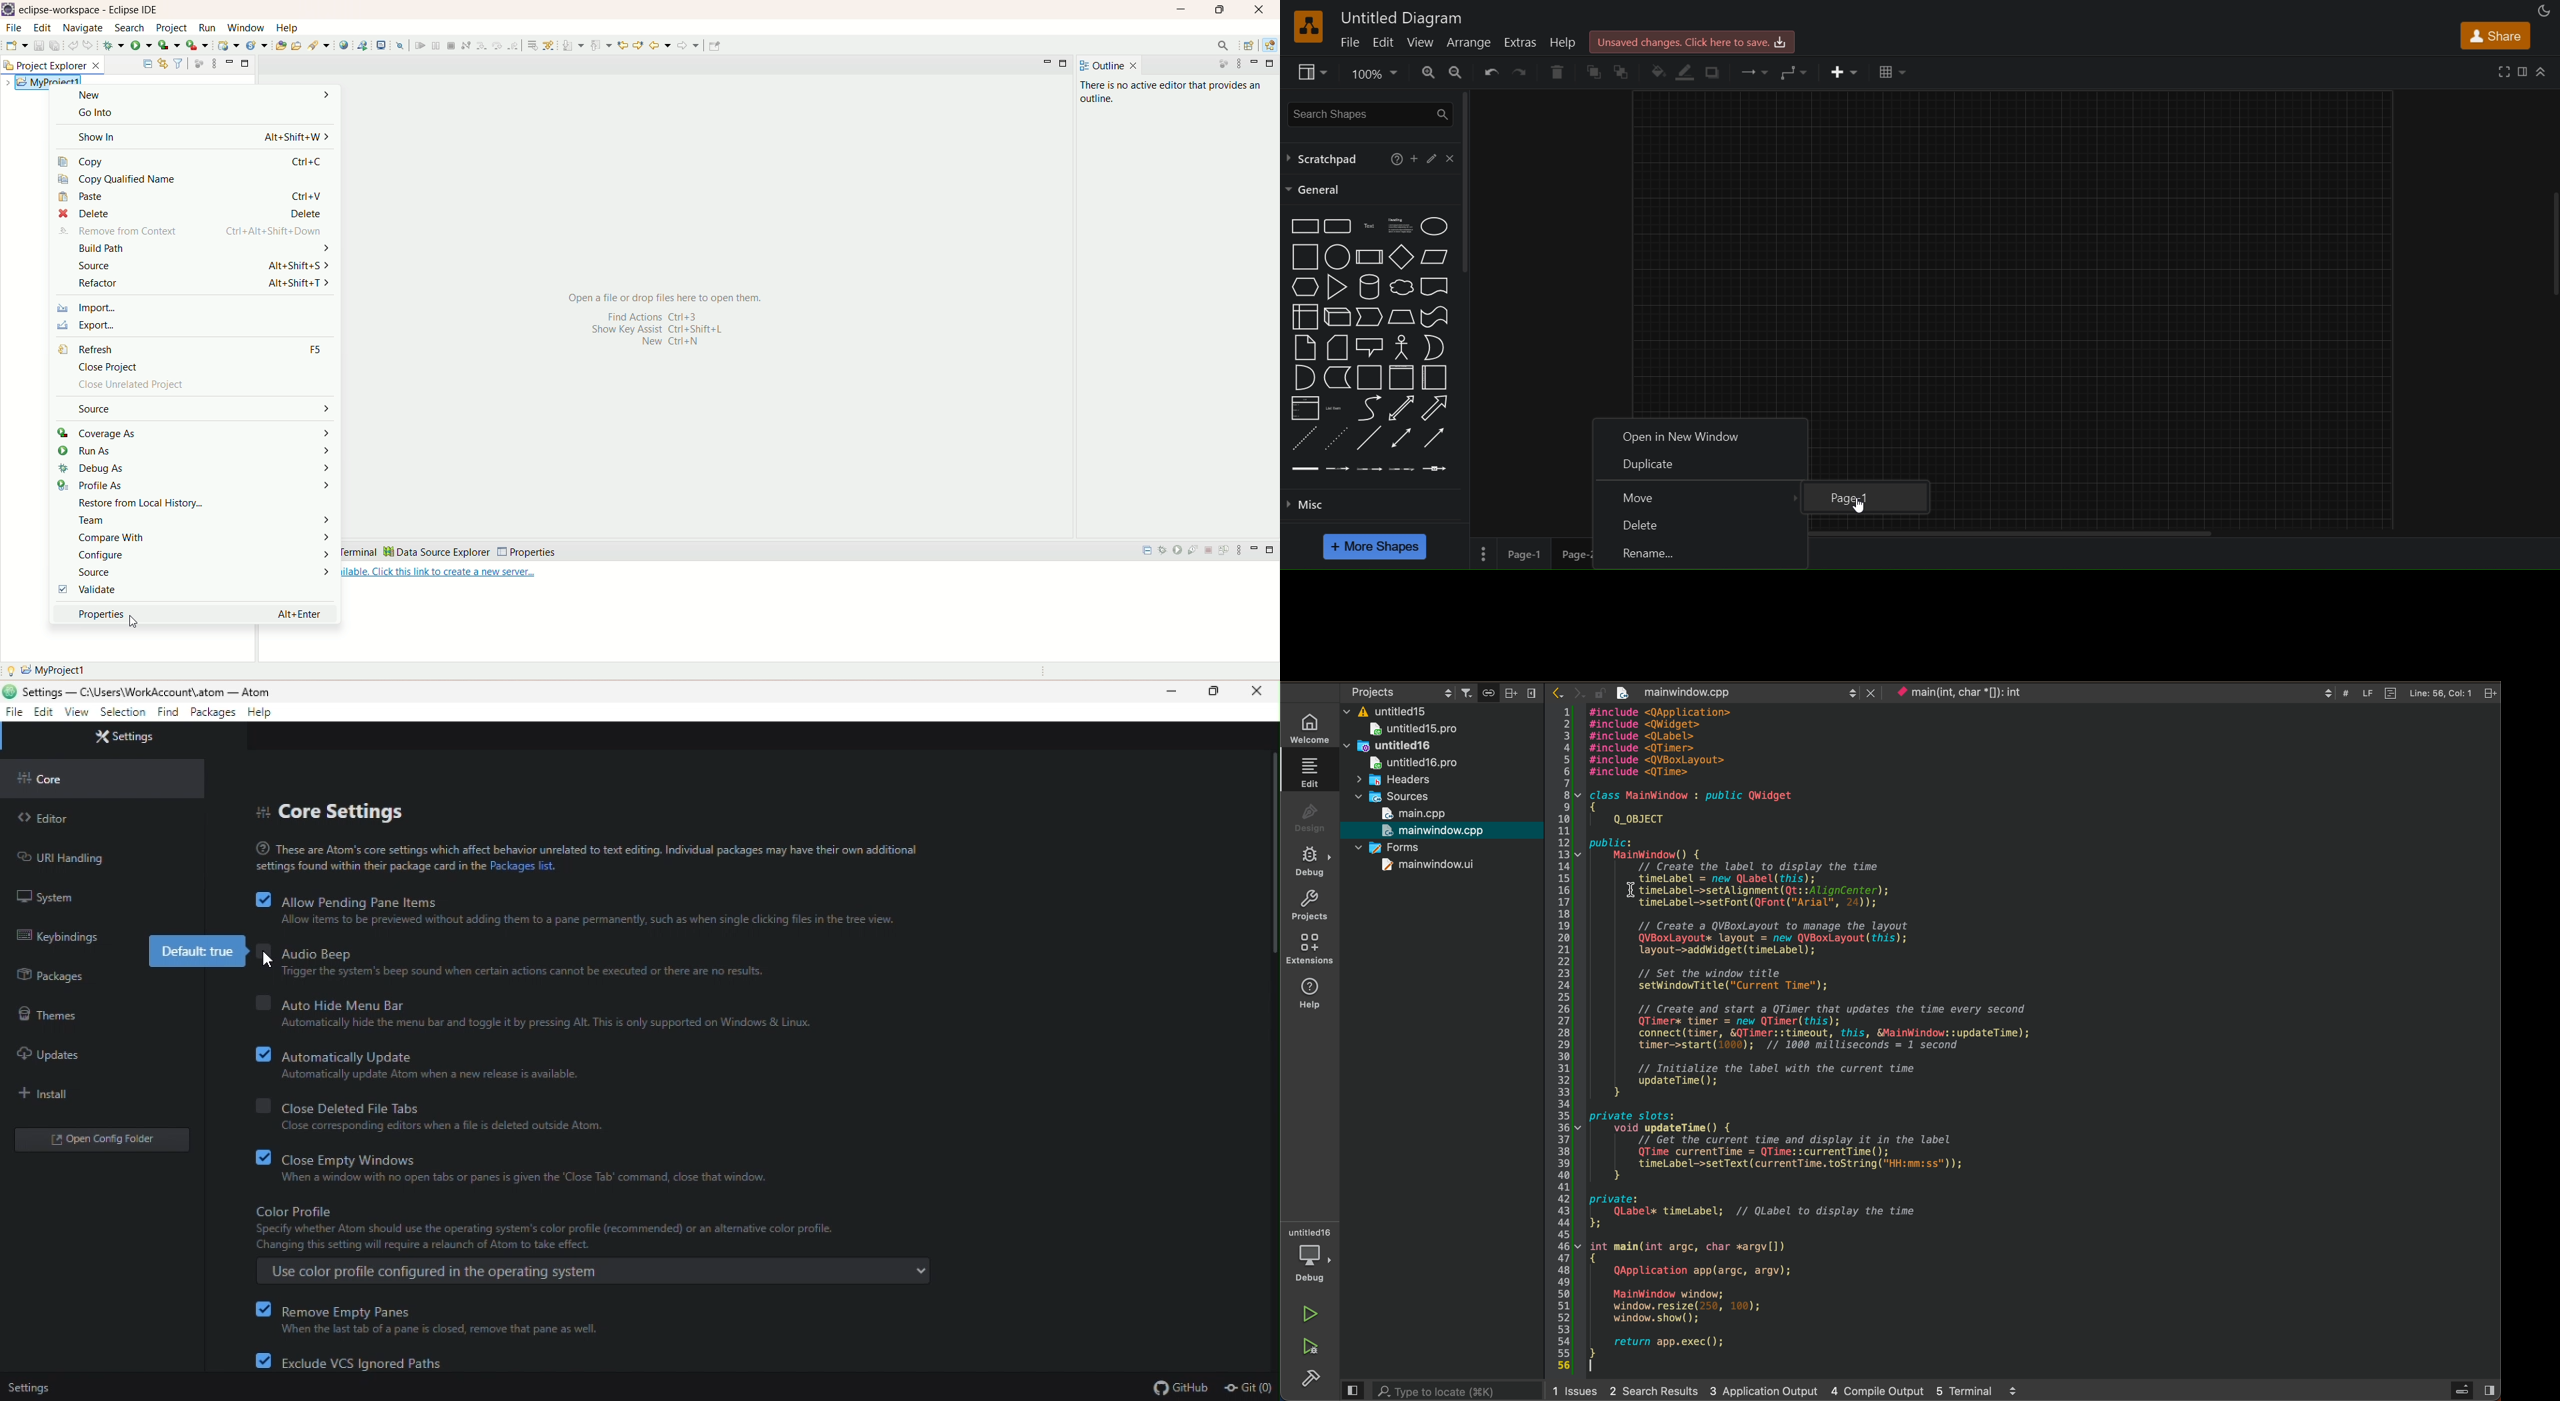 The image size is (2576, 1428). I want to click on show right pane, so click(2491, 1391).